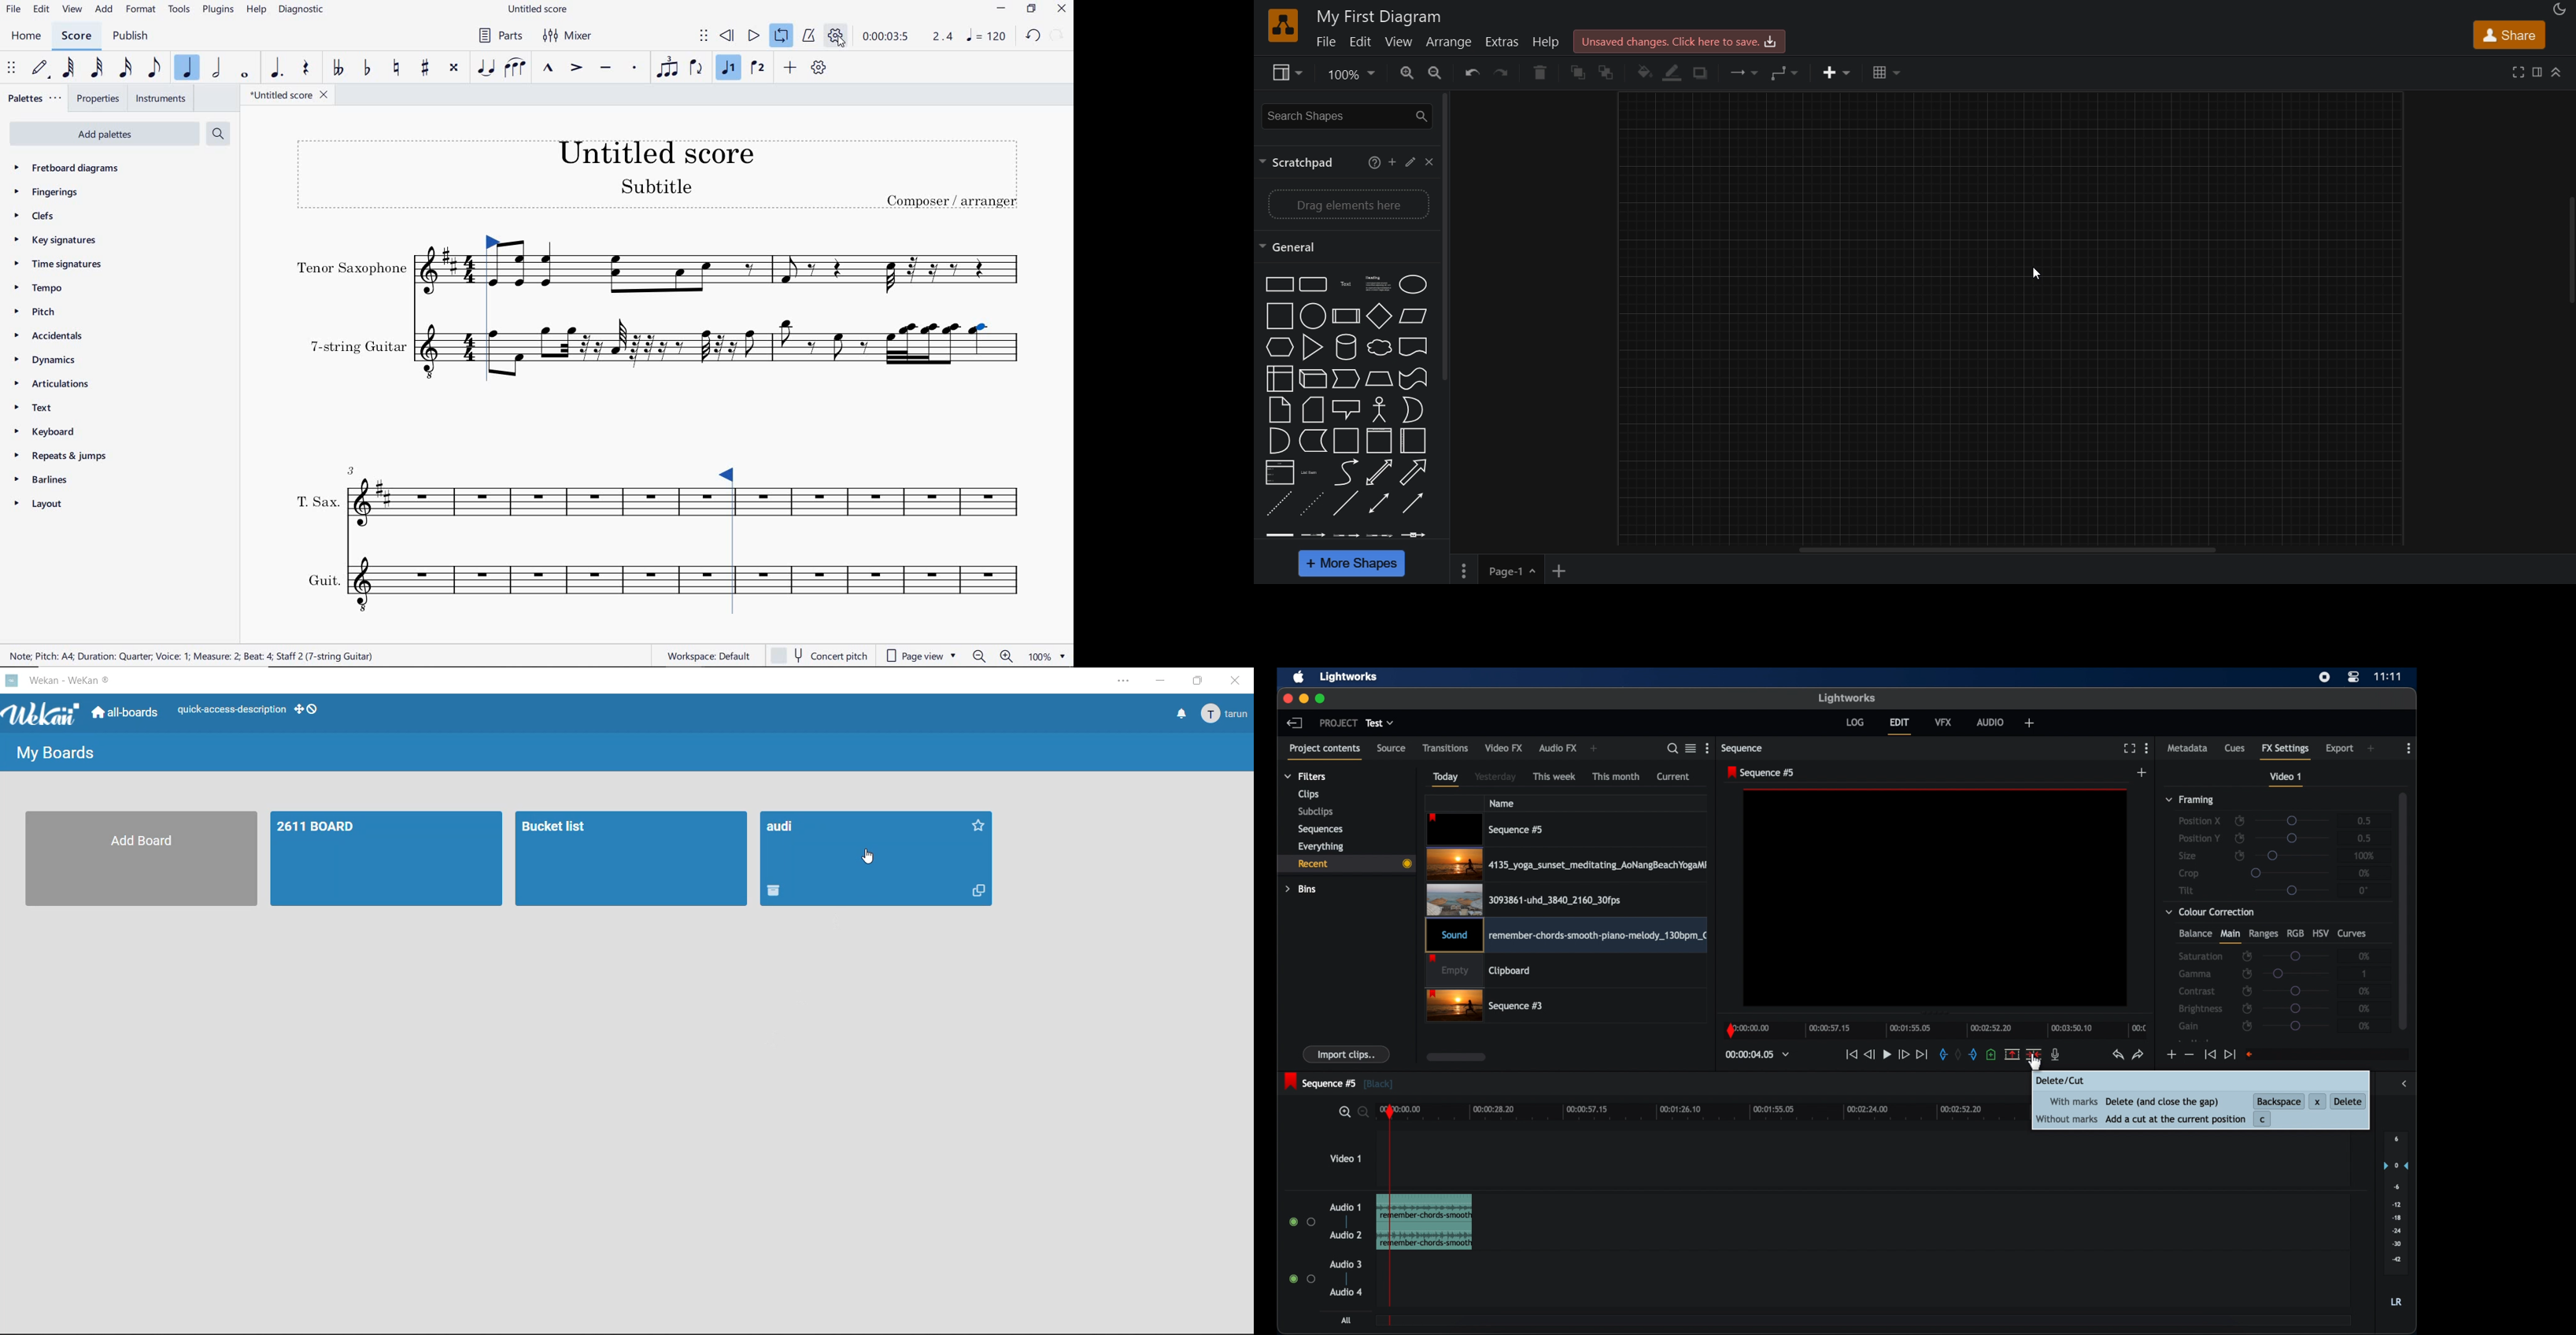 The width and height of the screenshot is (2576, 1344). Describe the element at coordinates (42, 482) in the screenshot. I see `BARLINES` at that location.